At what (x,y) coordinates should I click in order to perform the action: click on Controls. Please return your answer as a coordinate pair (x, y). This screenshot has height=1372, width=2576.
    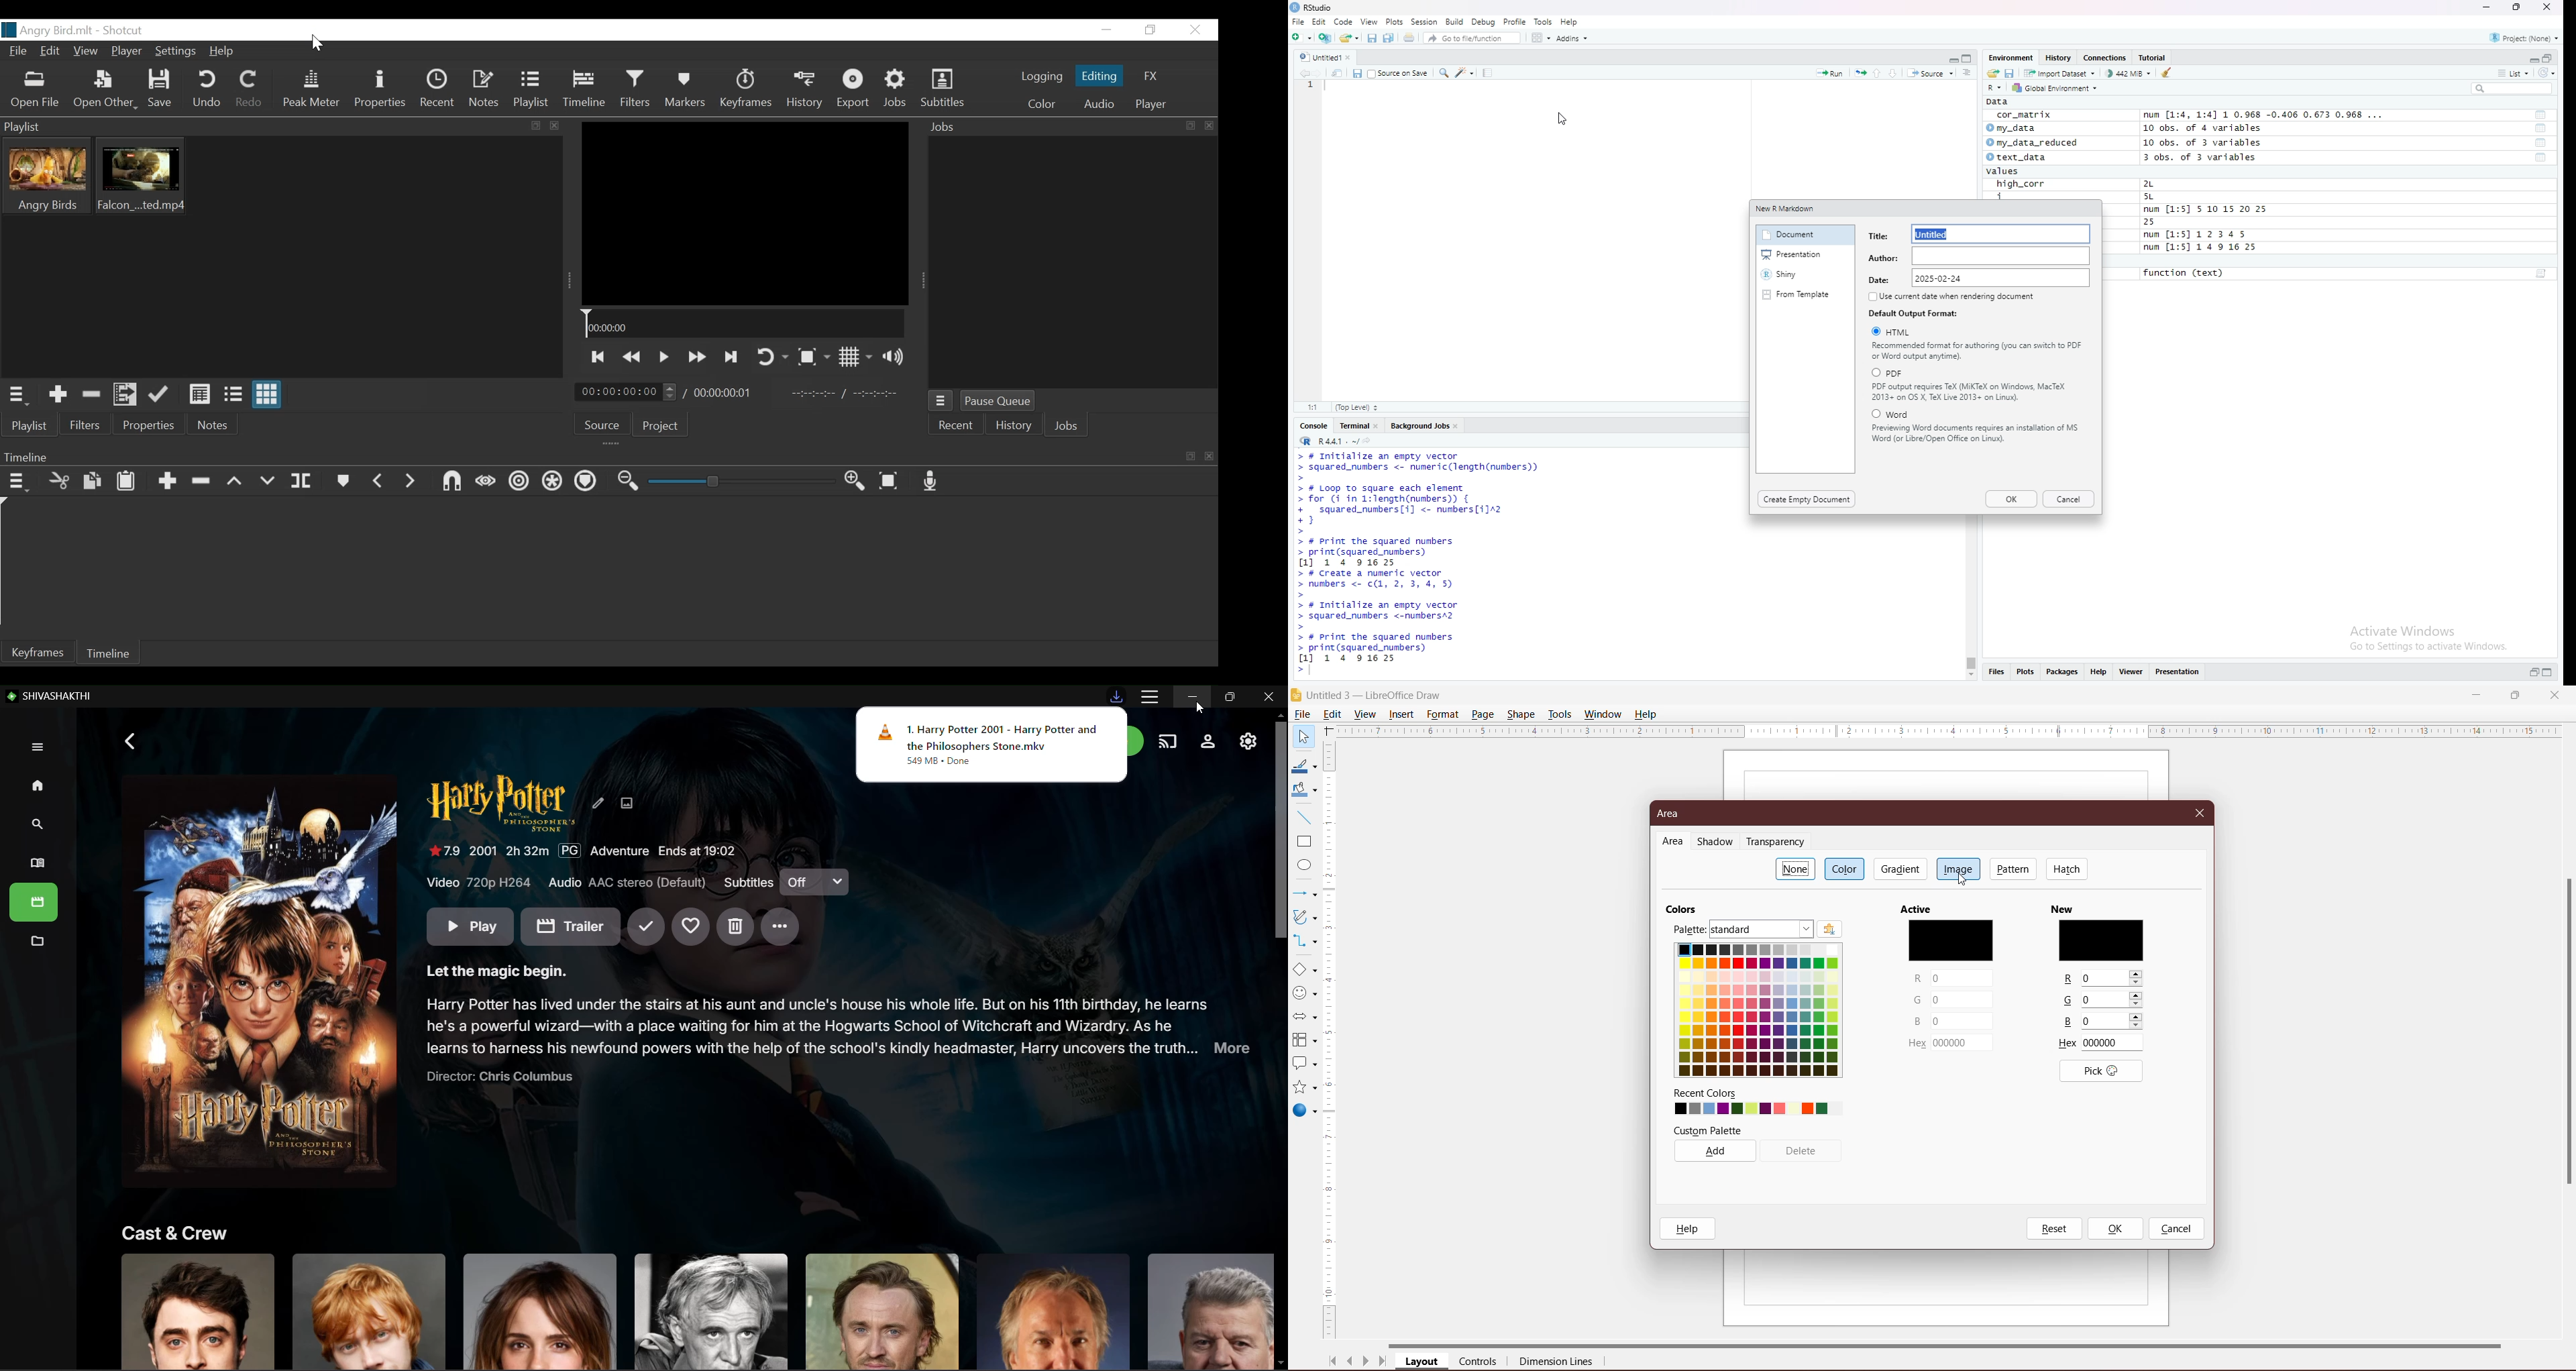
    Looking at the image, I should click on (1482, 1362).